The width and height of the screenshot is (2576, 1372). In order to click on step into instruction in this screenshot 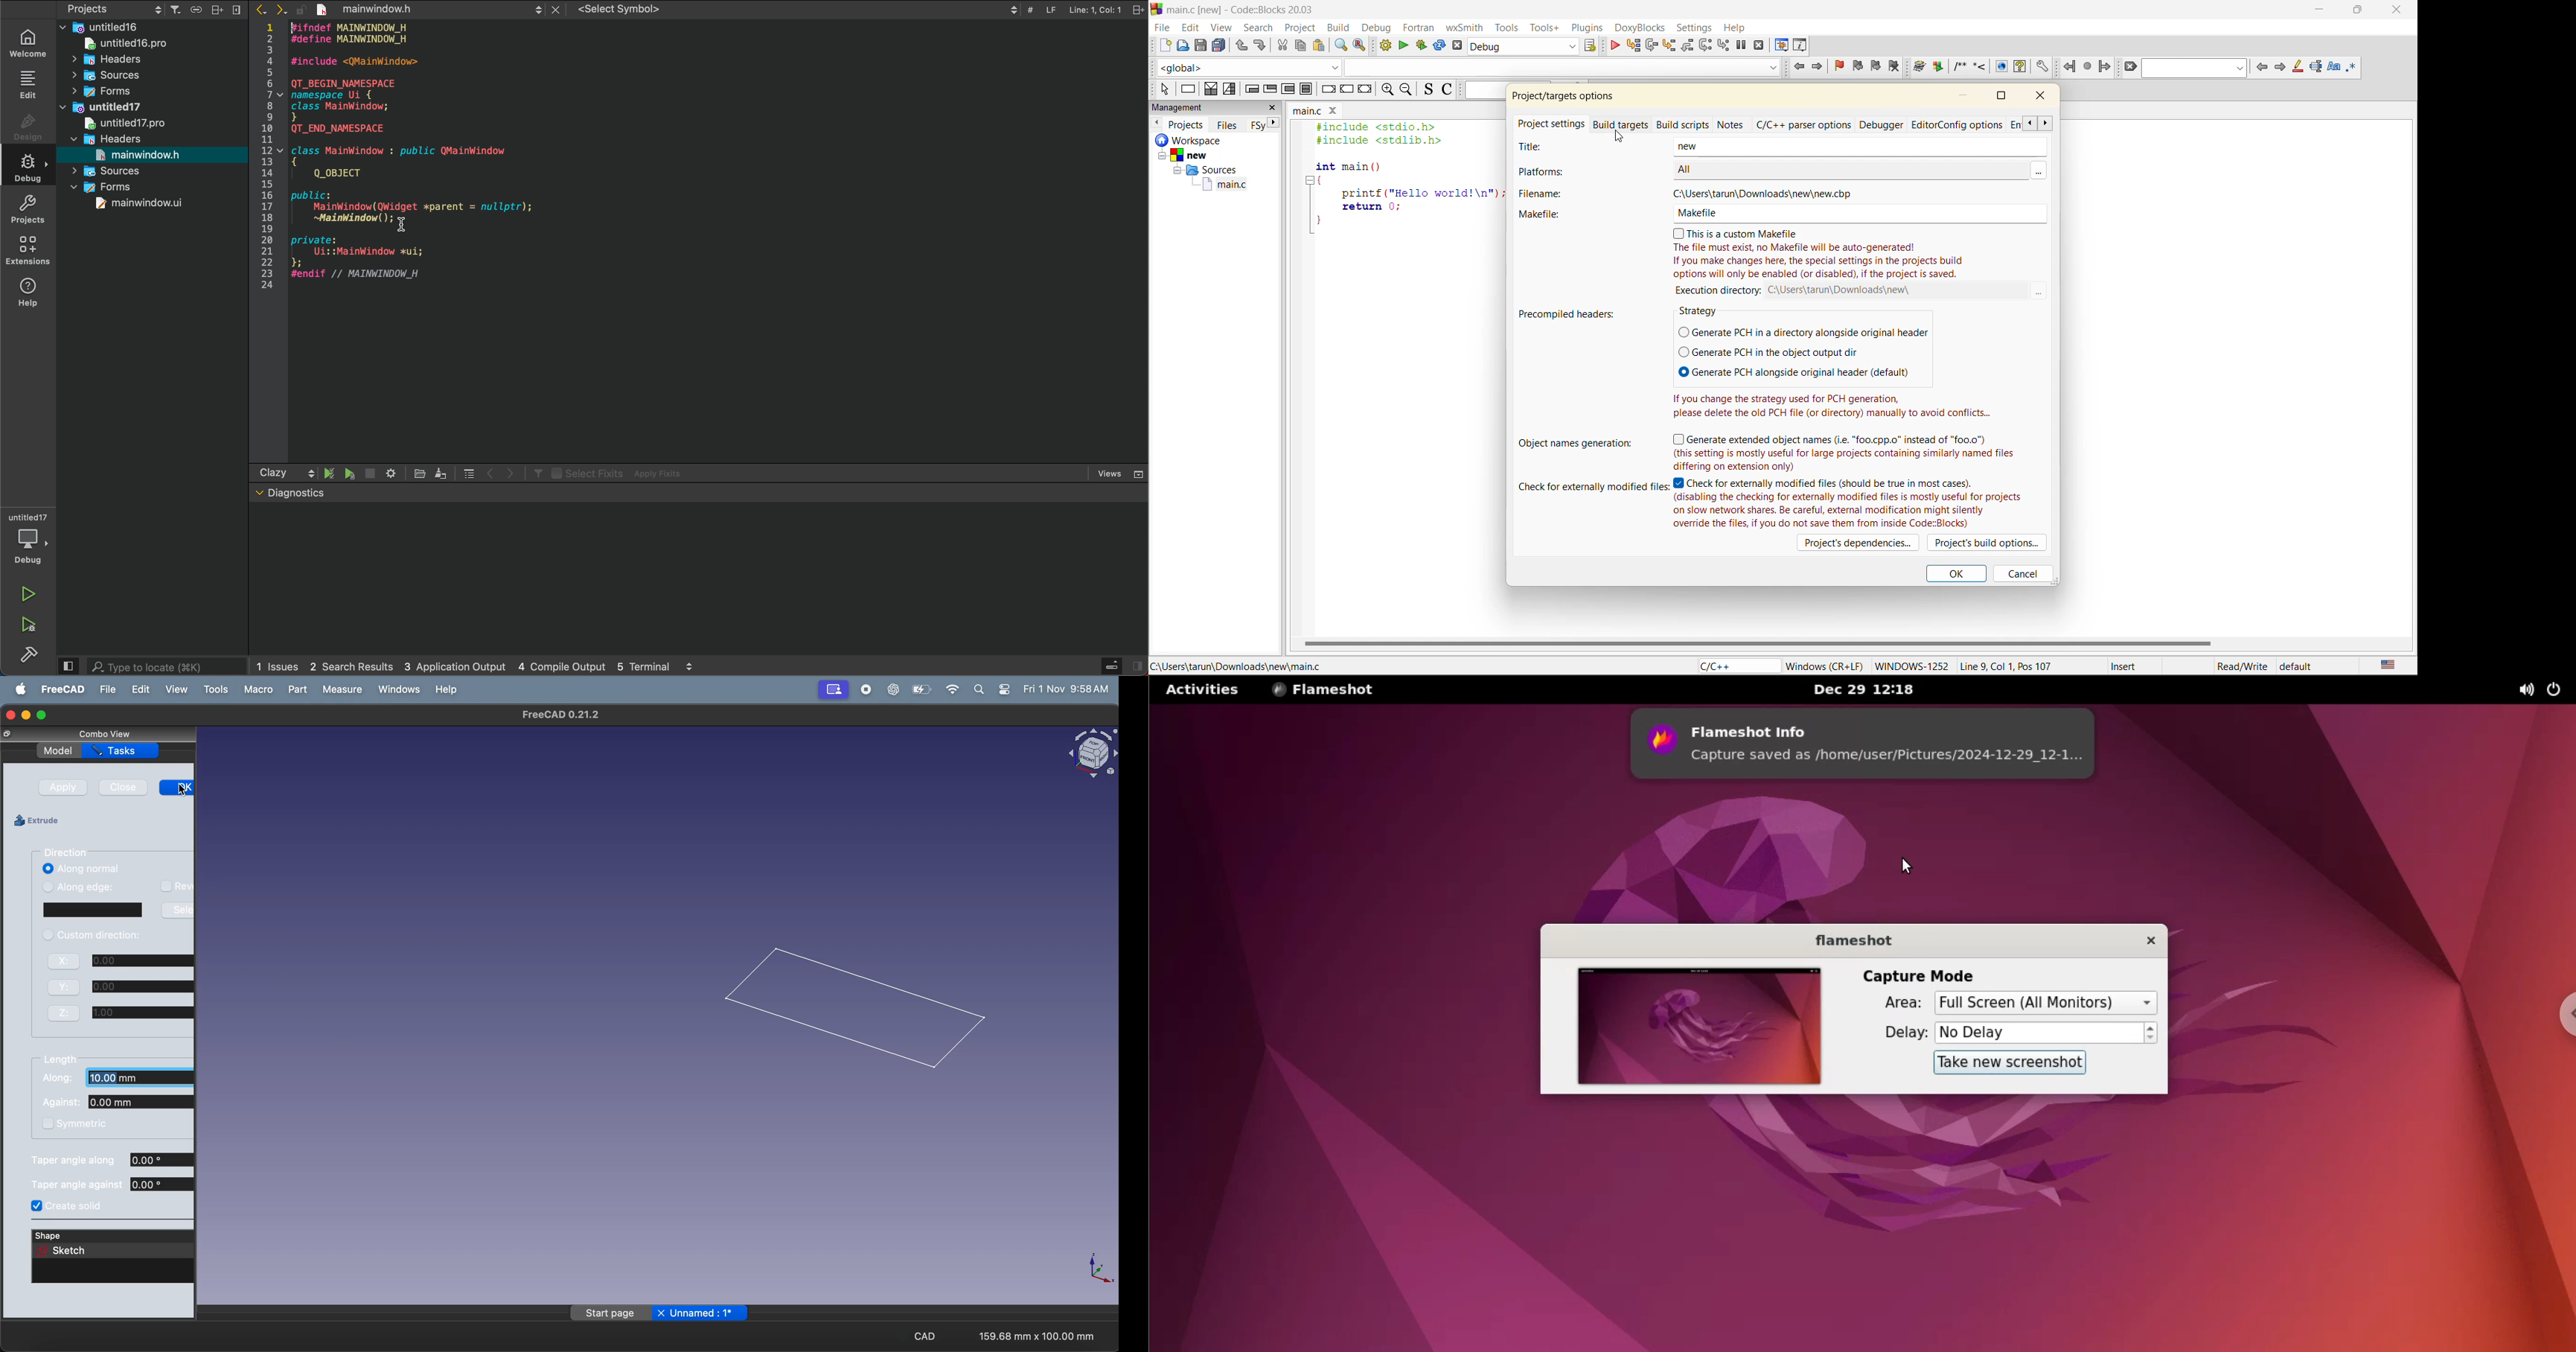, I will do `click(1724, 46)`.